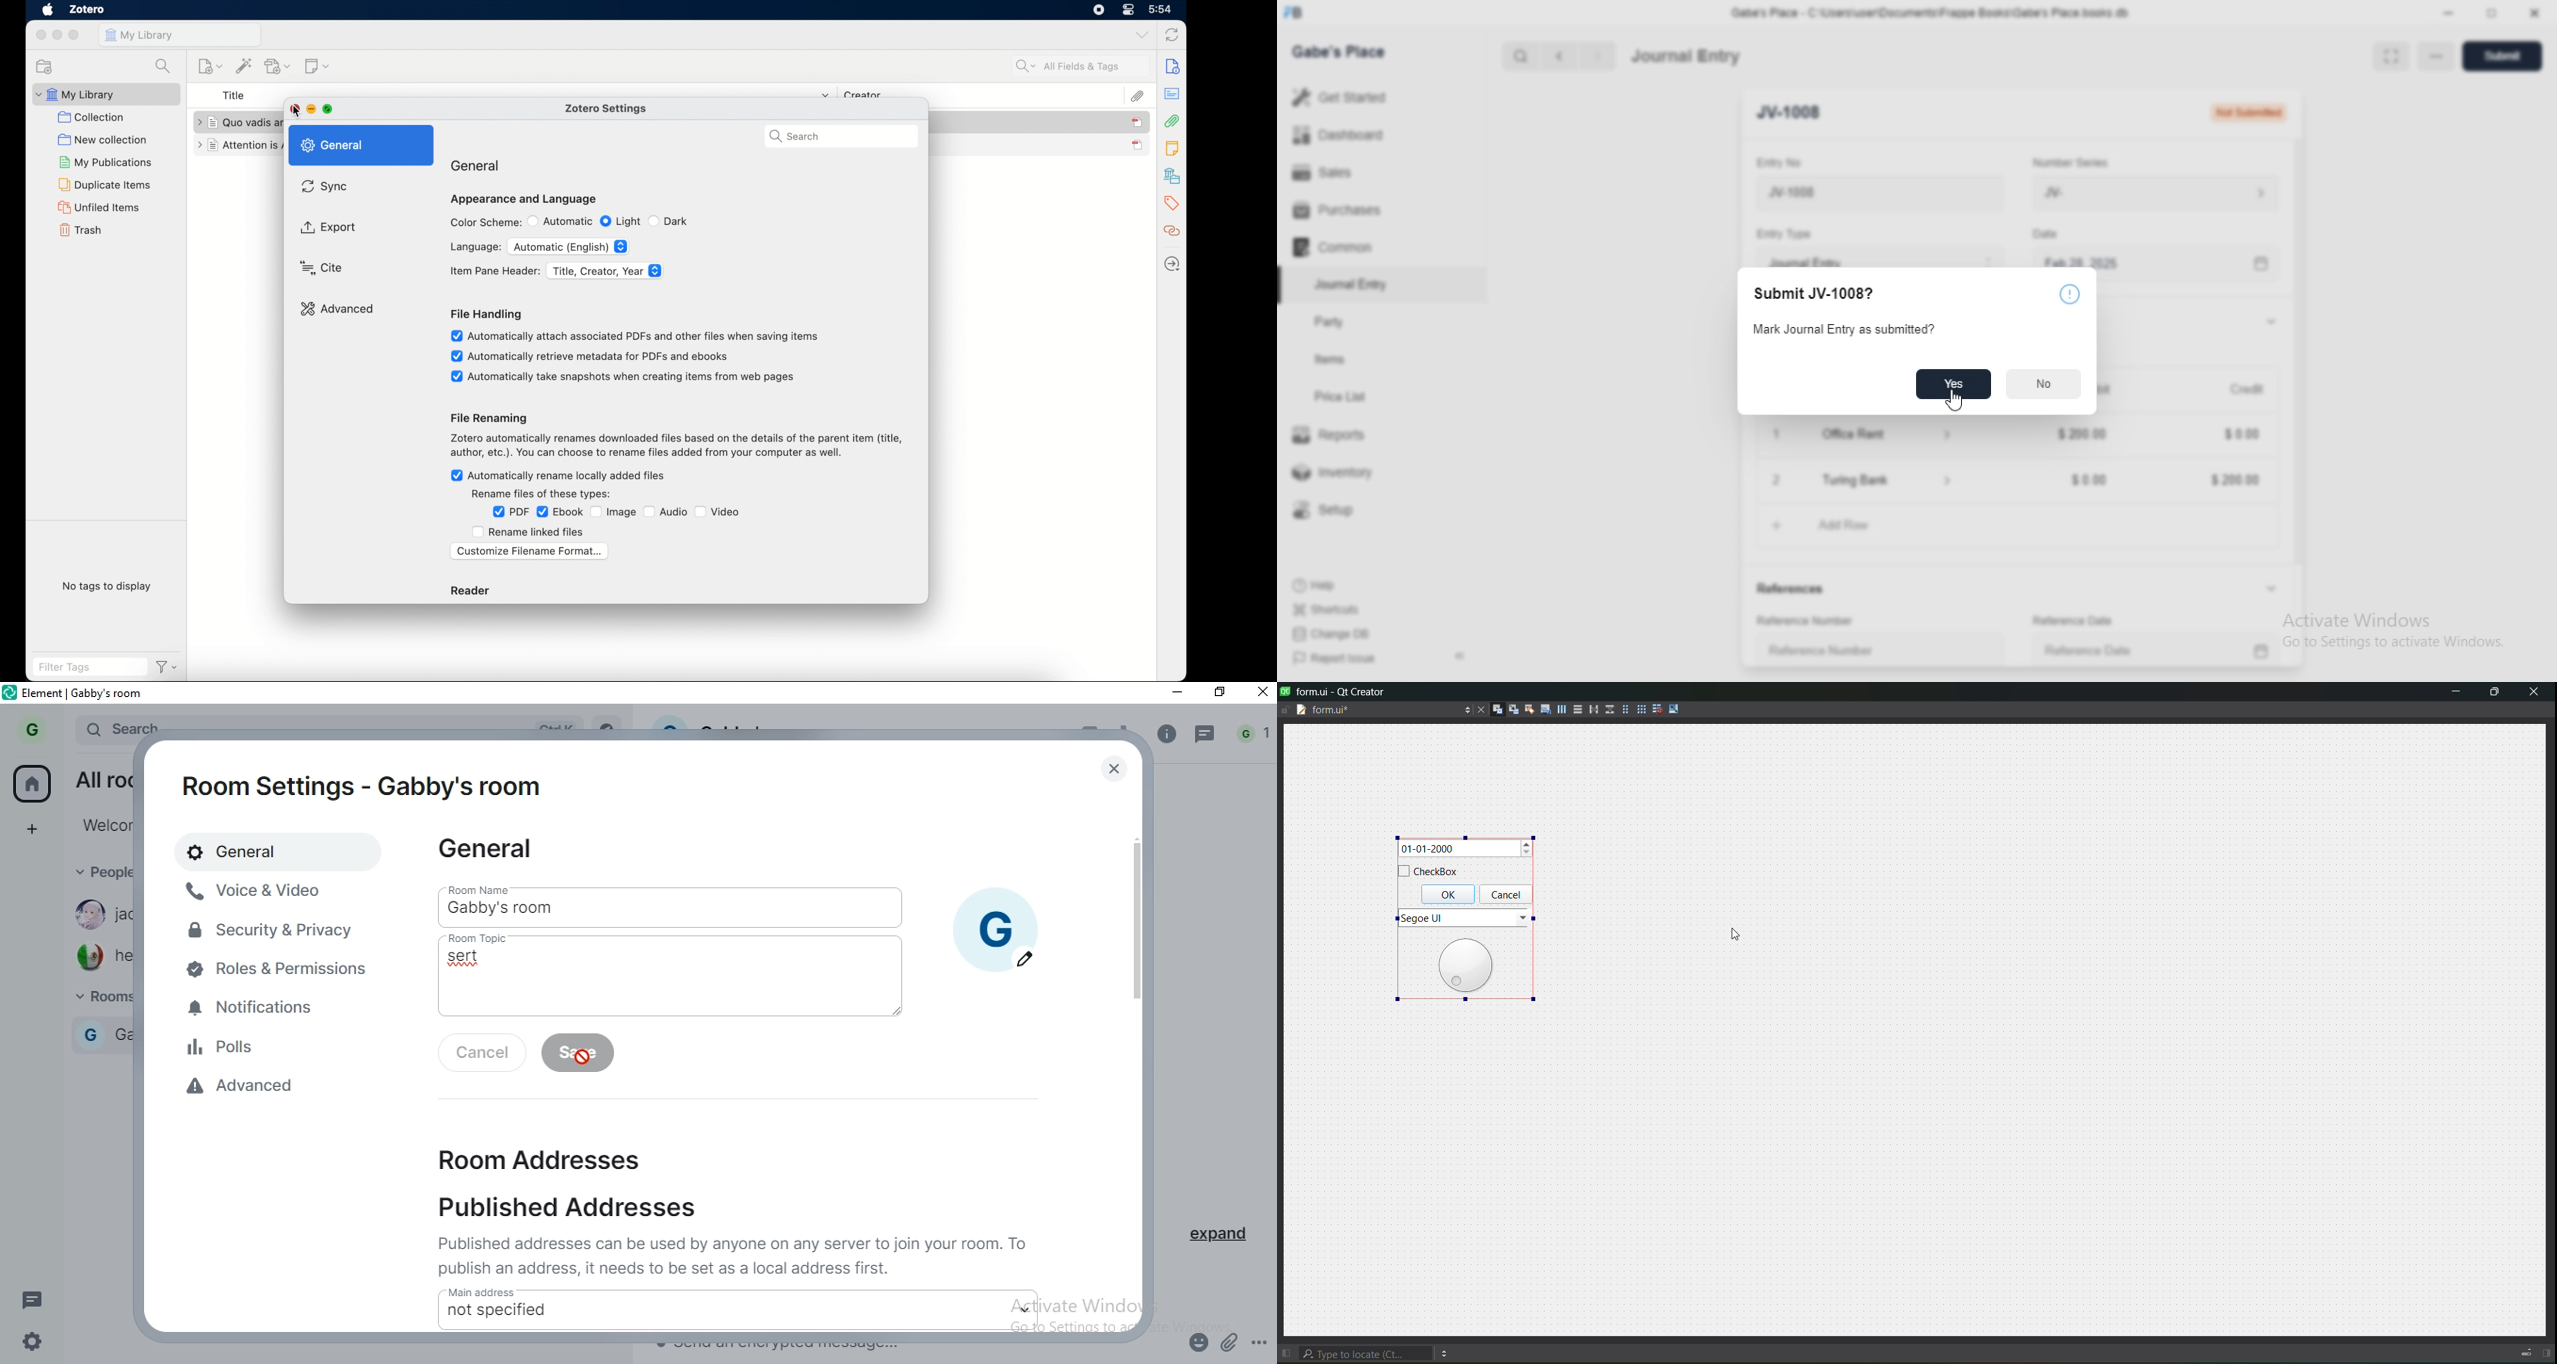 This screenshot has width=2576, height=1372. Describe the element at coordinates (1208, 736) in the screenshot. I see `message` at that location.